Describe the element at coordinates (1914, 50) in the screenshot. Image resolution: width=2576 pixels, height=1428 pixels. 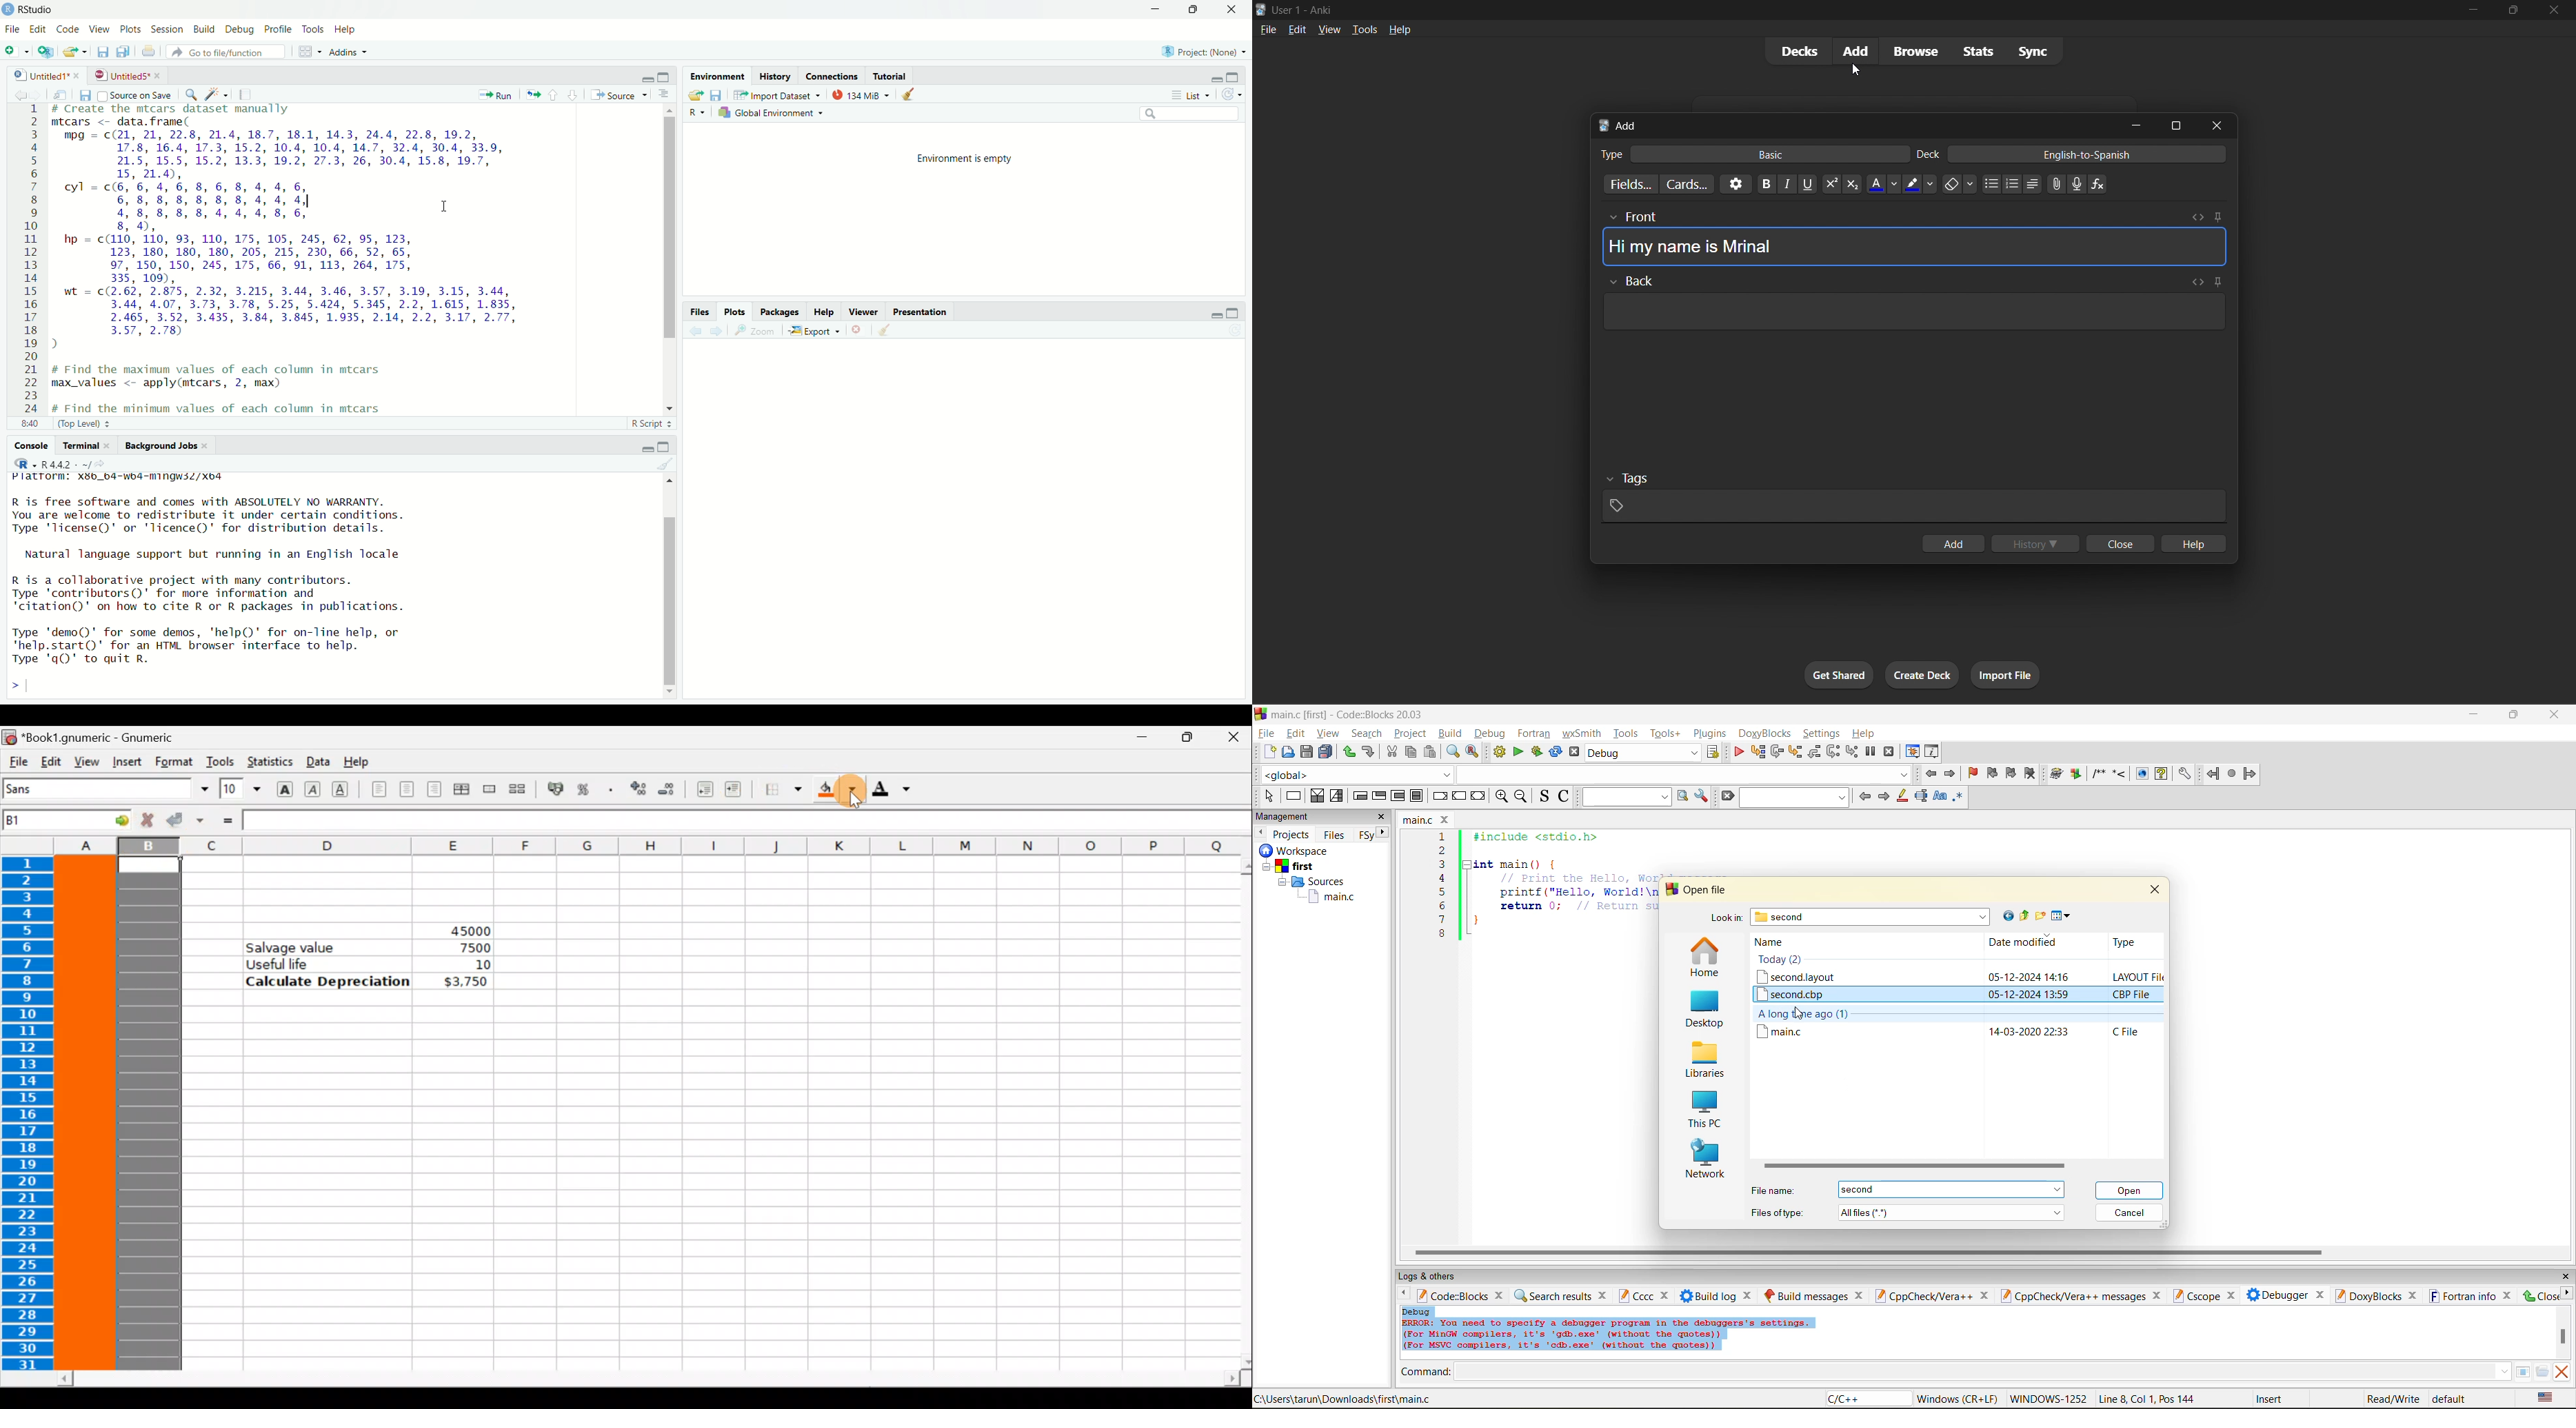
I see `browse` at that location.